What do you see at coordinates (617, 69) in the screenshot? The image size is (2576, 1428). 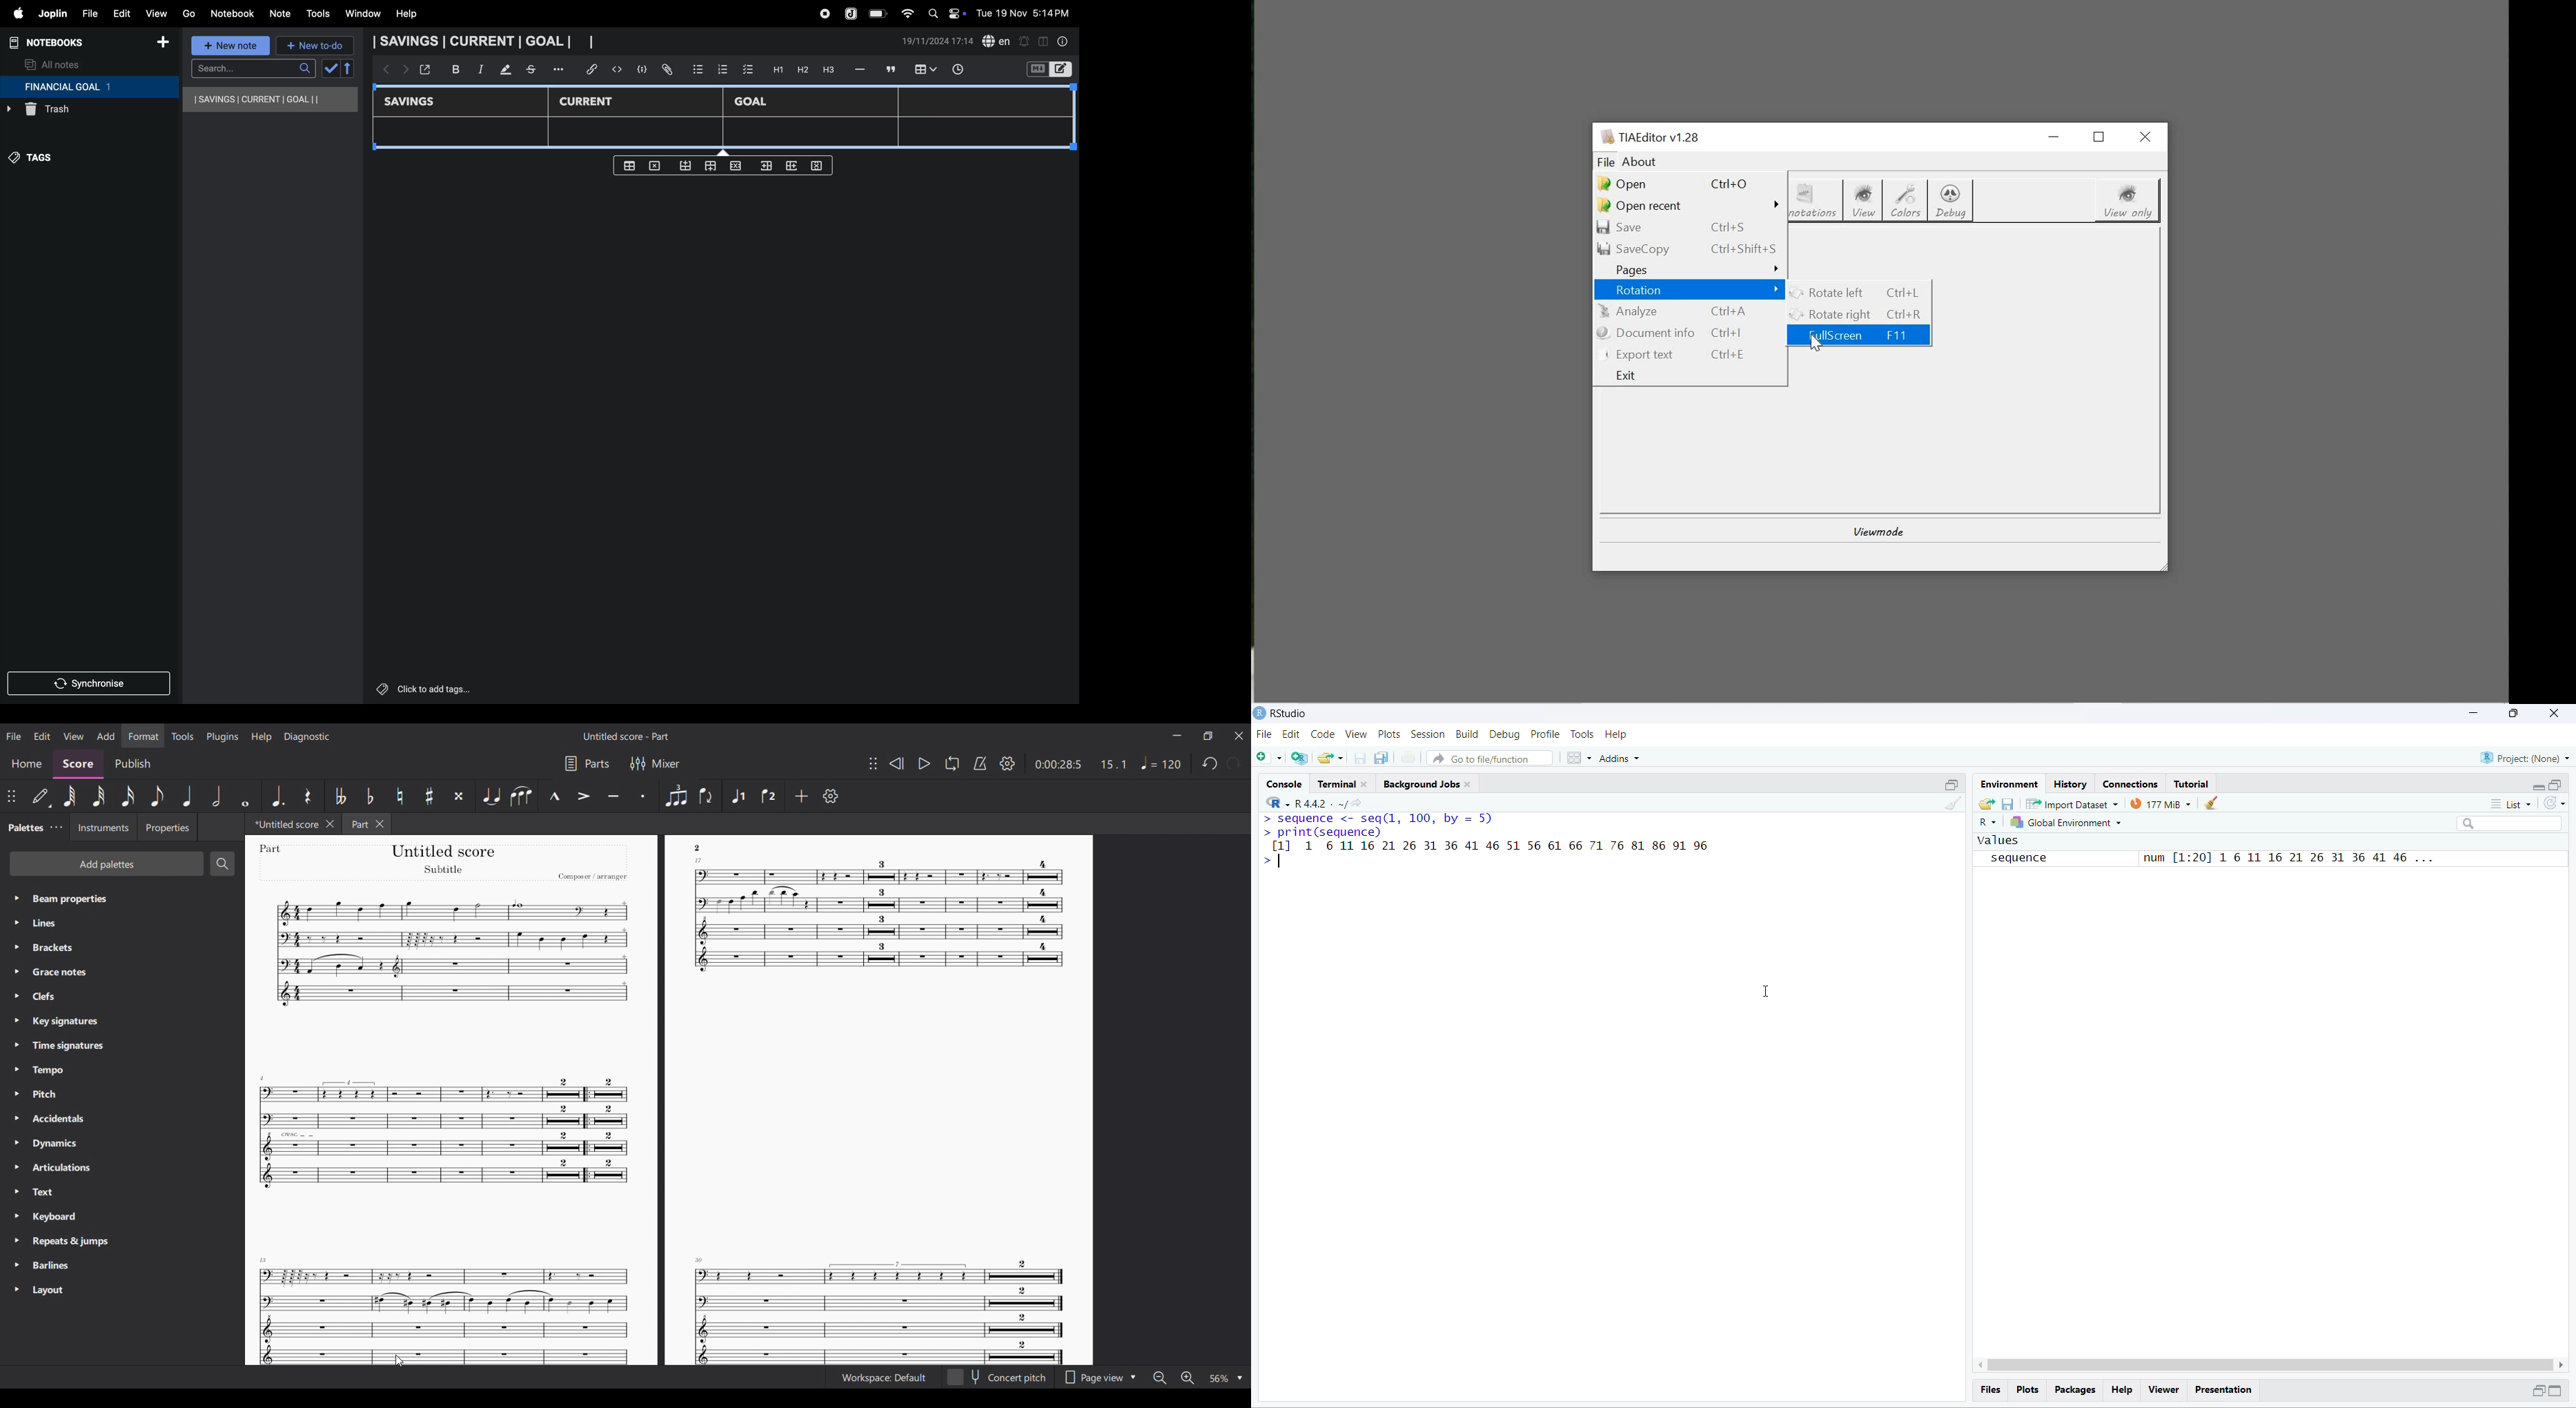 I see `insert code` at bounding box center [617, 69].